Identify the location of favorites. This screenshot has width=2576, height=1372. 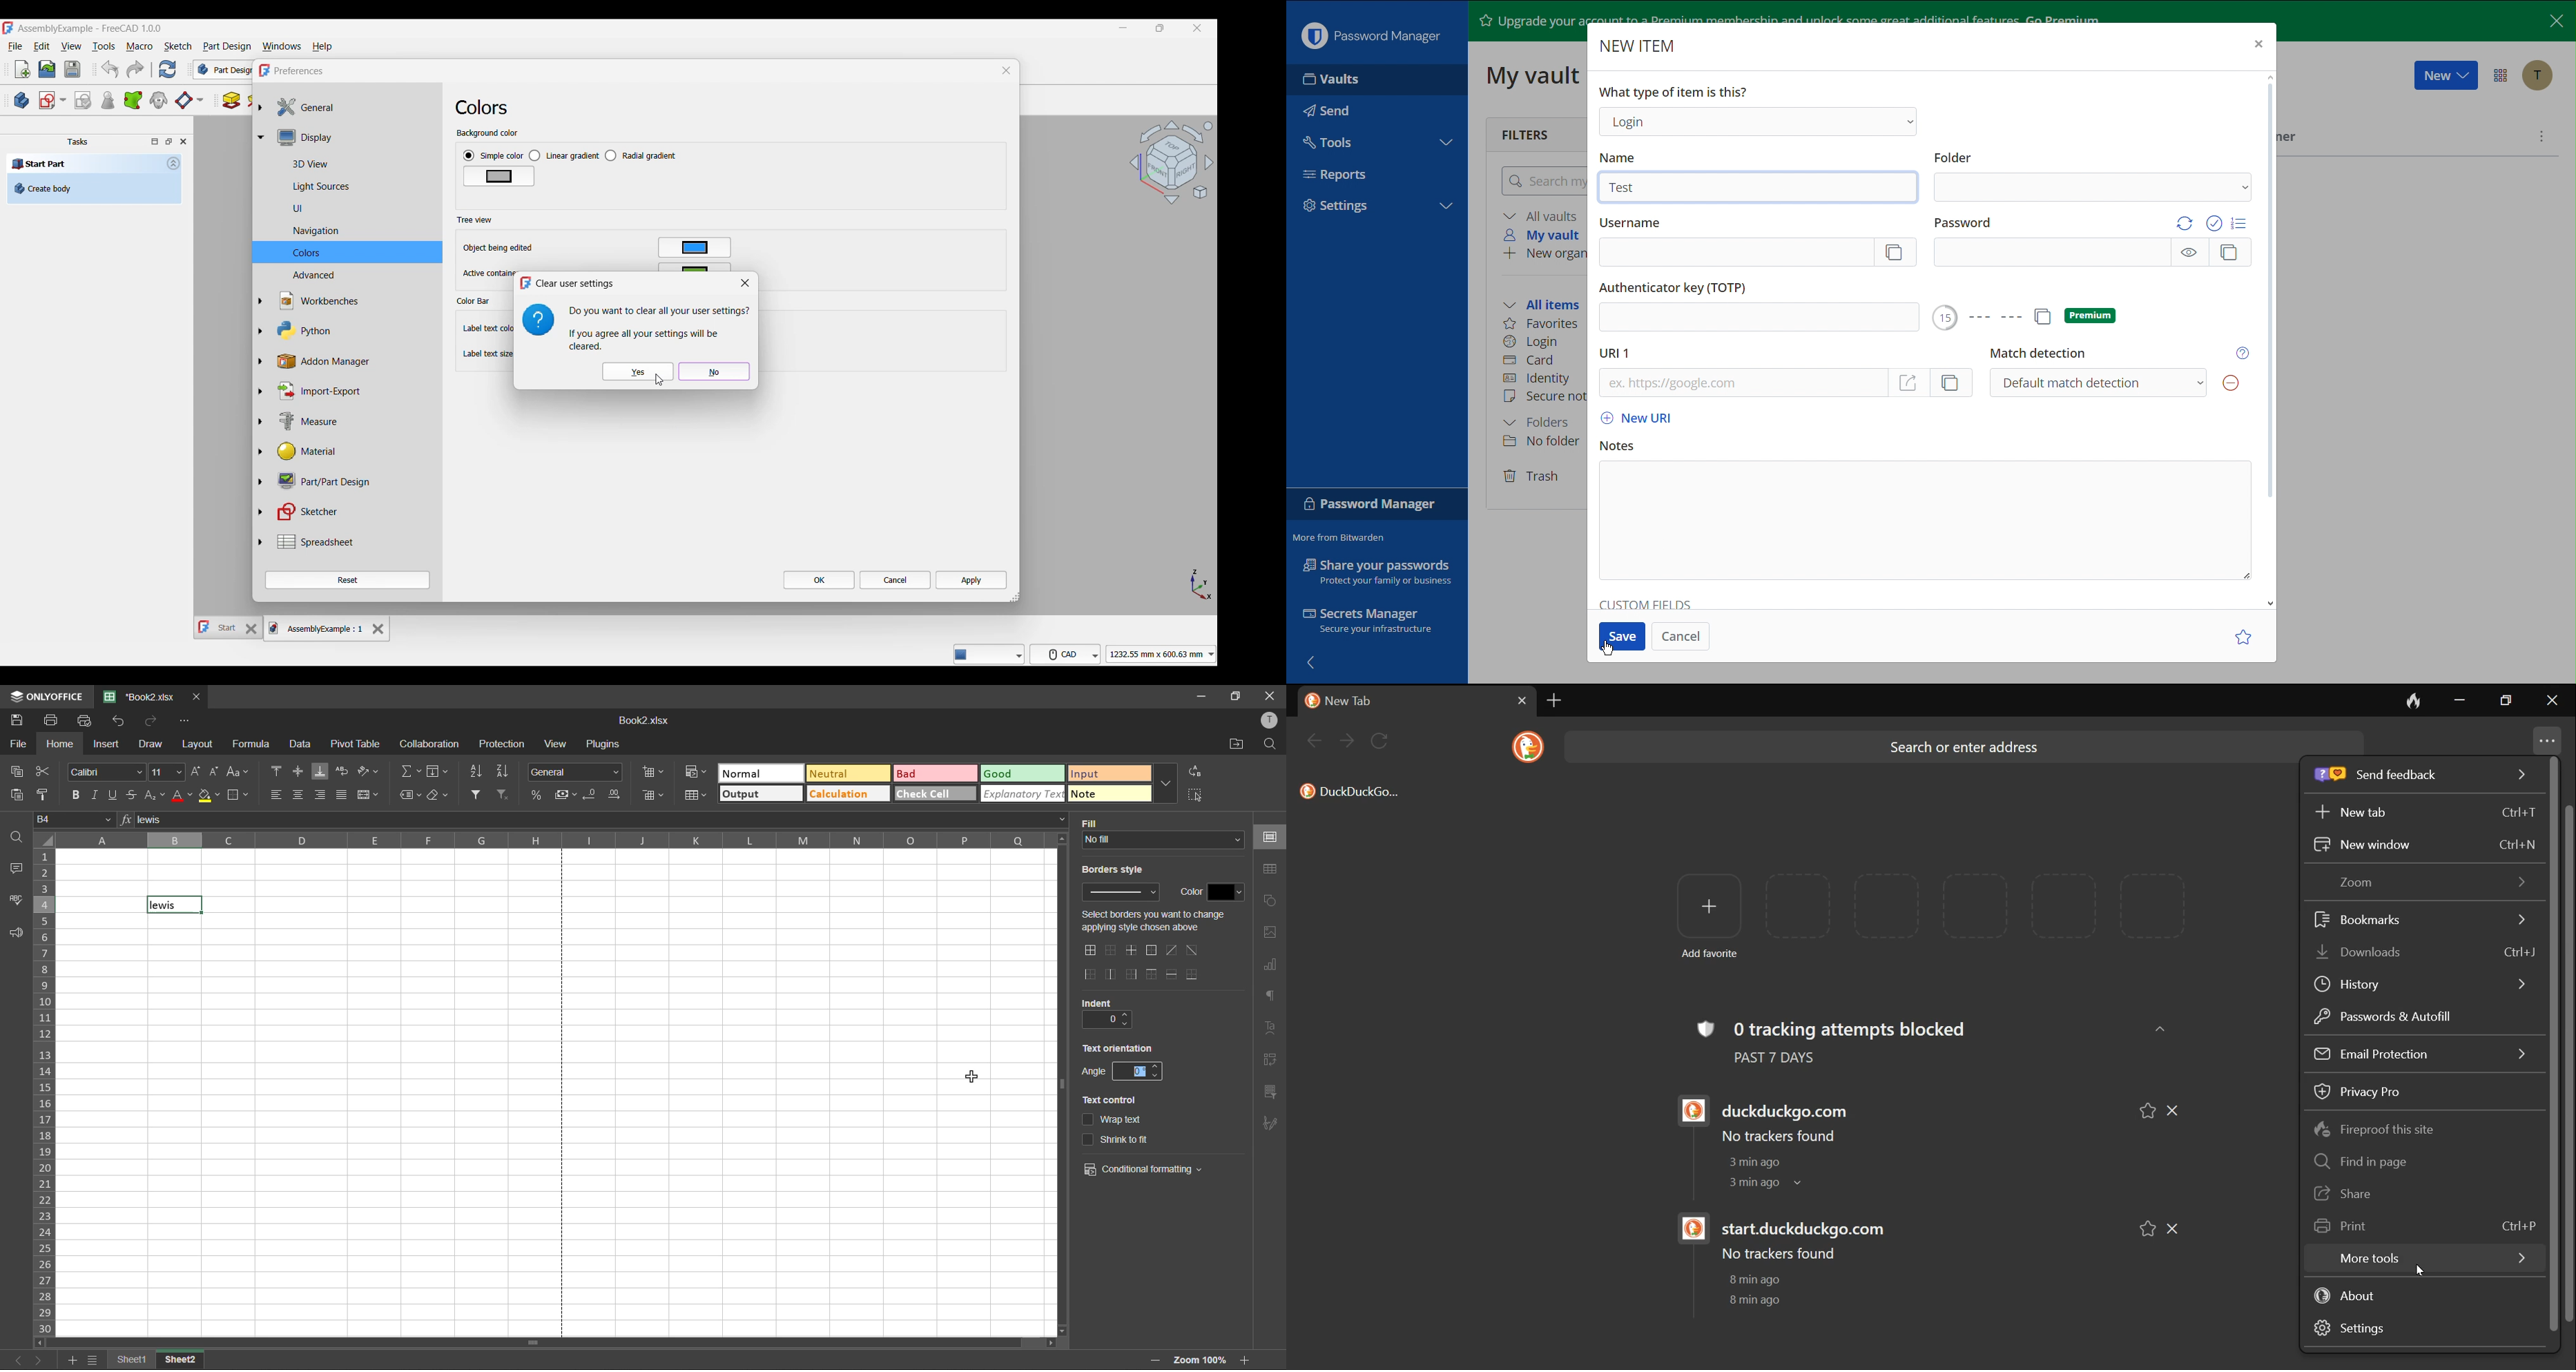
(2142, 1227).